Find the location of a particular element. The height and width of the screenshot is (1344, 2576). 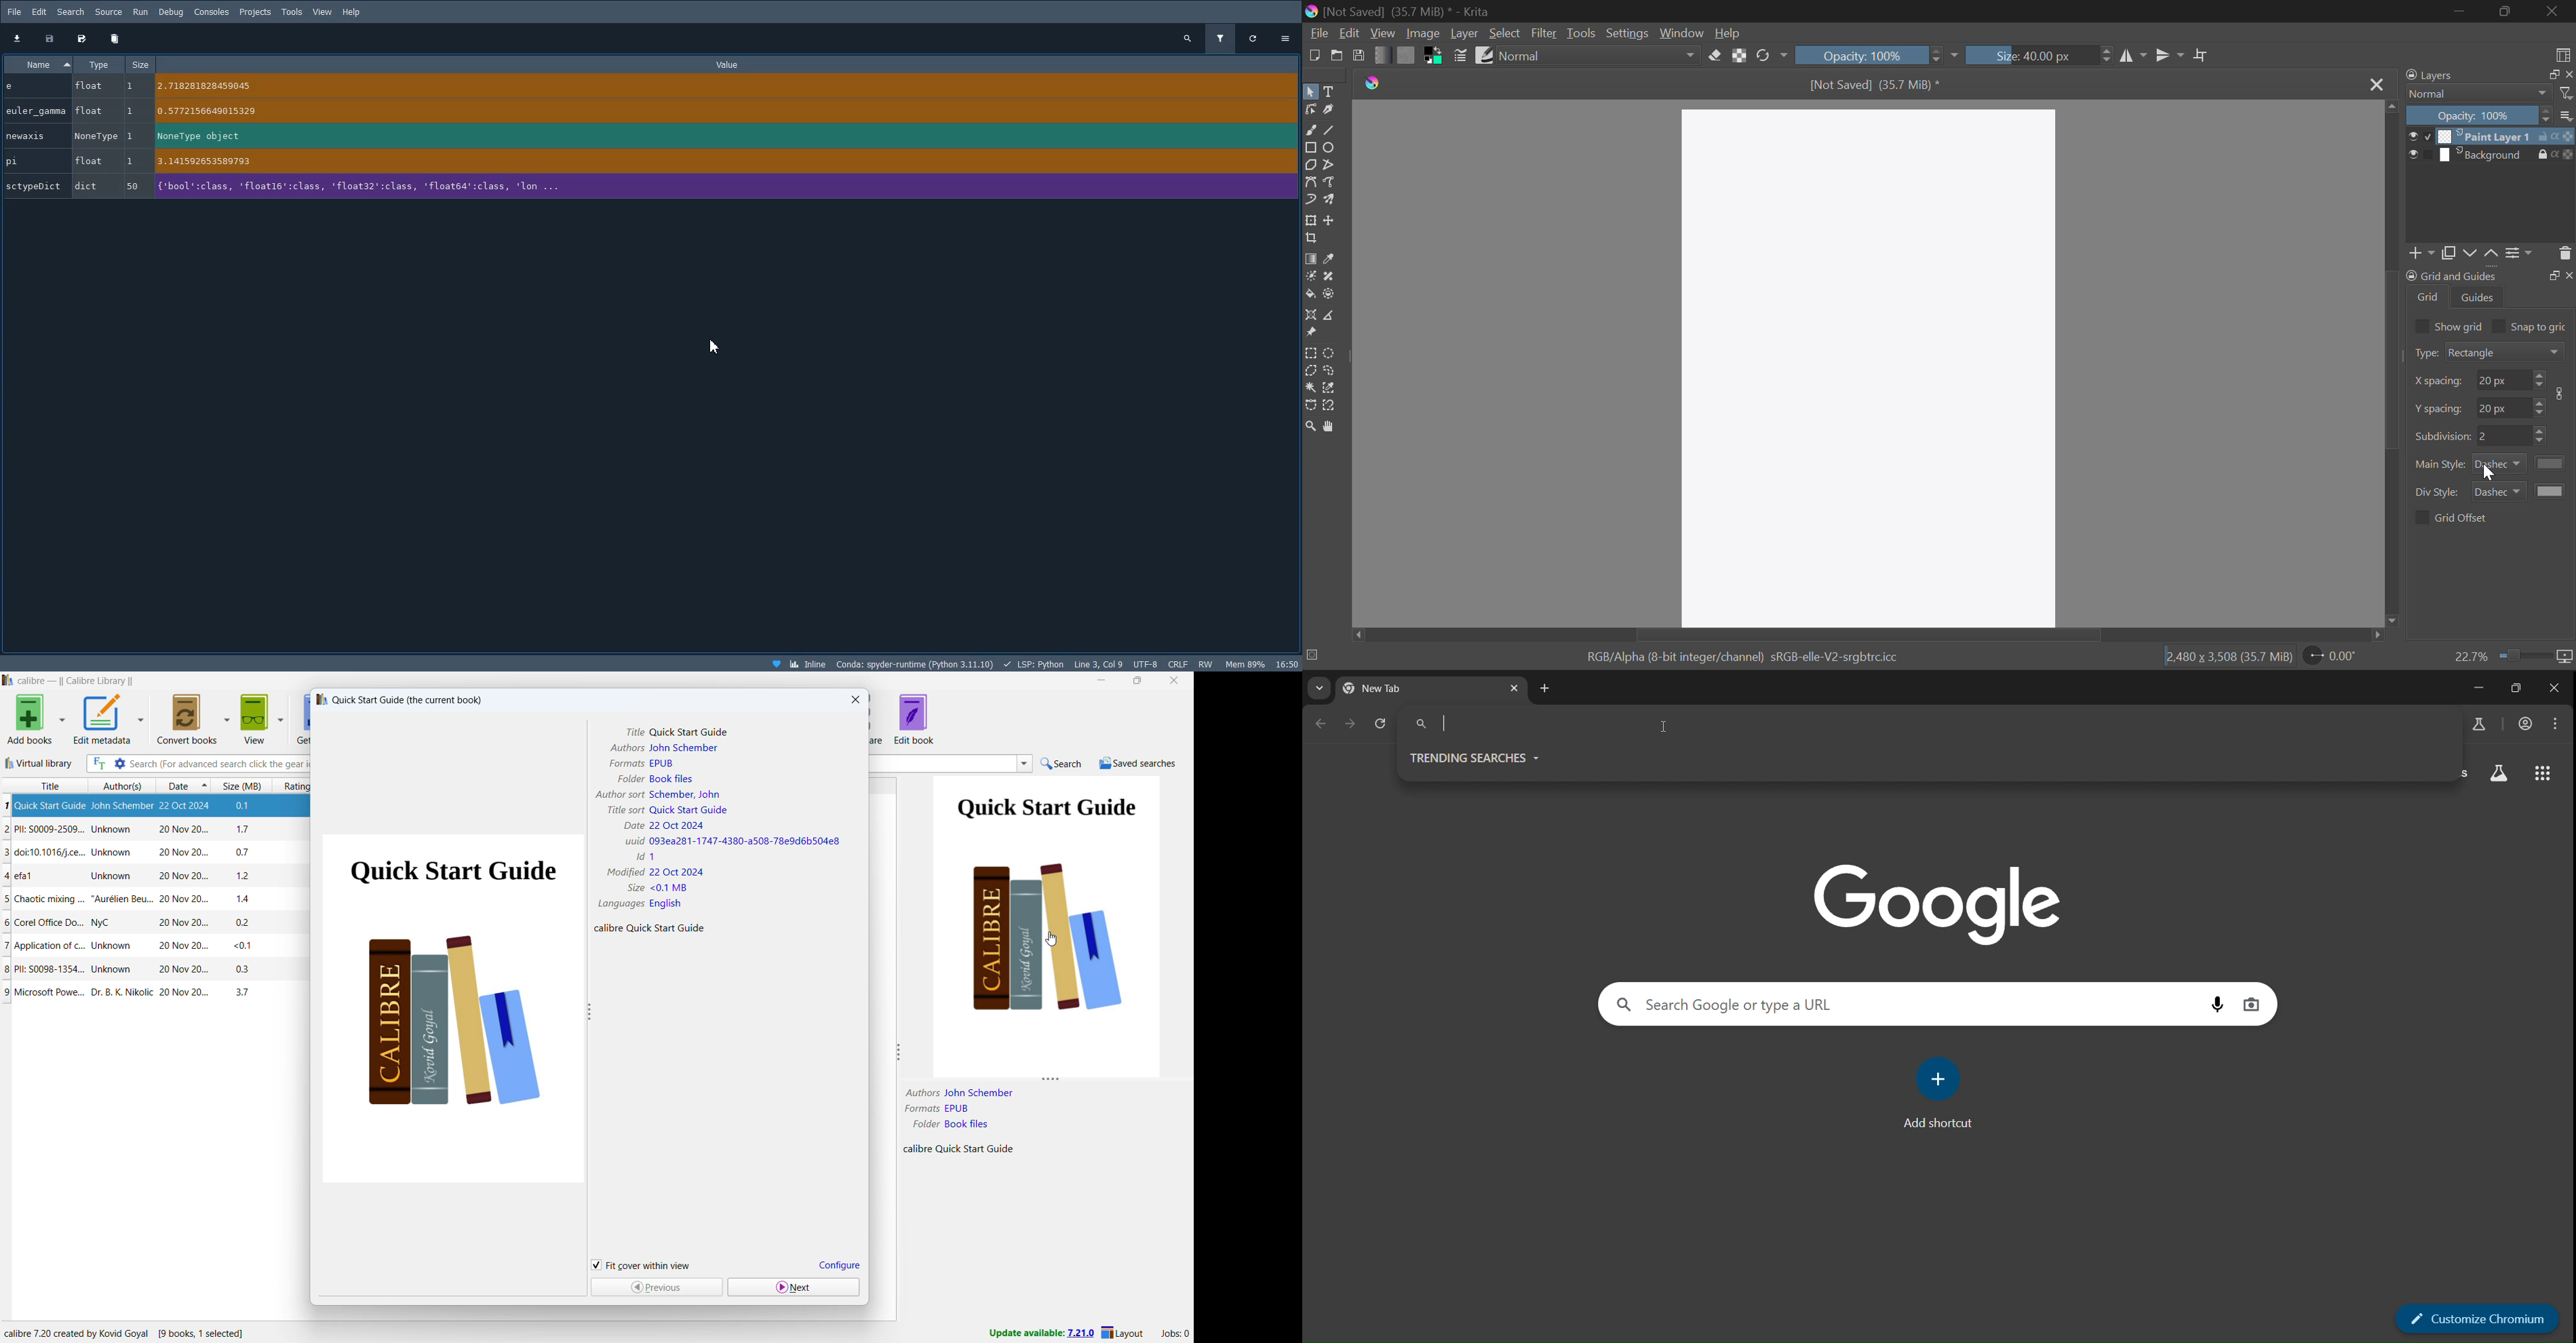

Cursor  is located at coordinates (716, 348).